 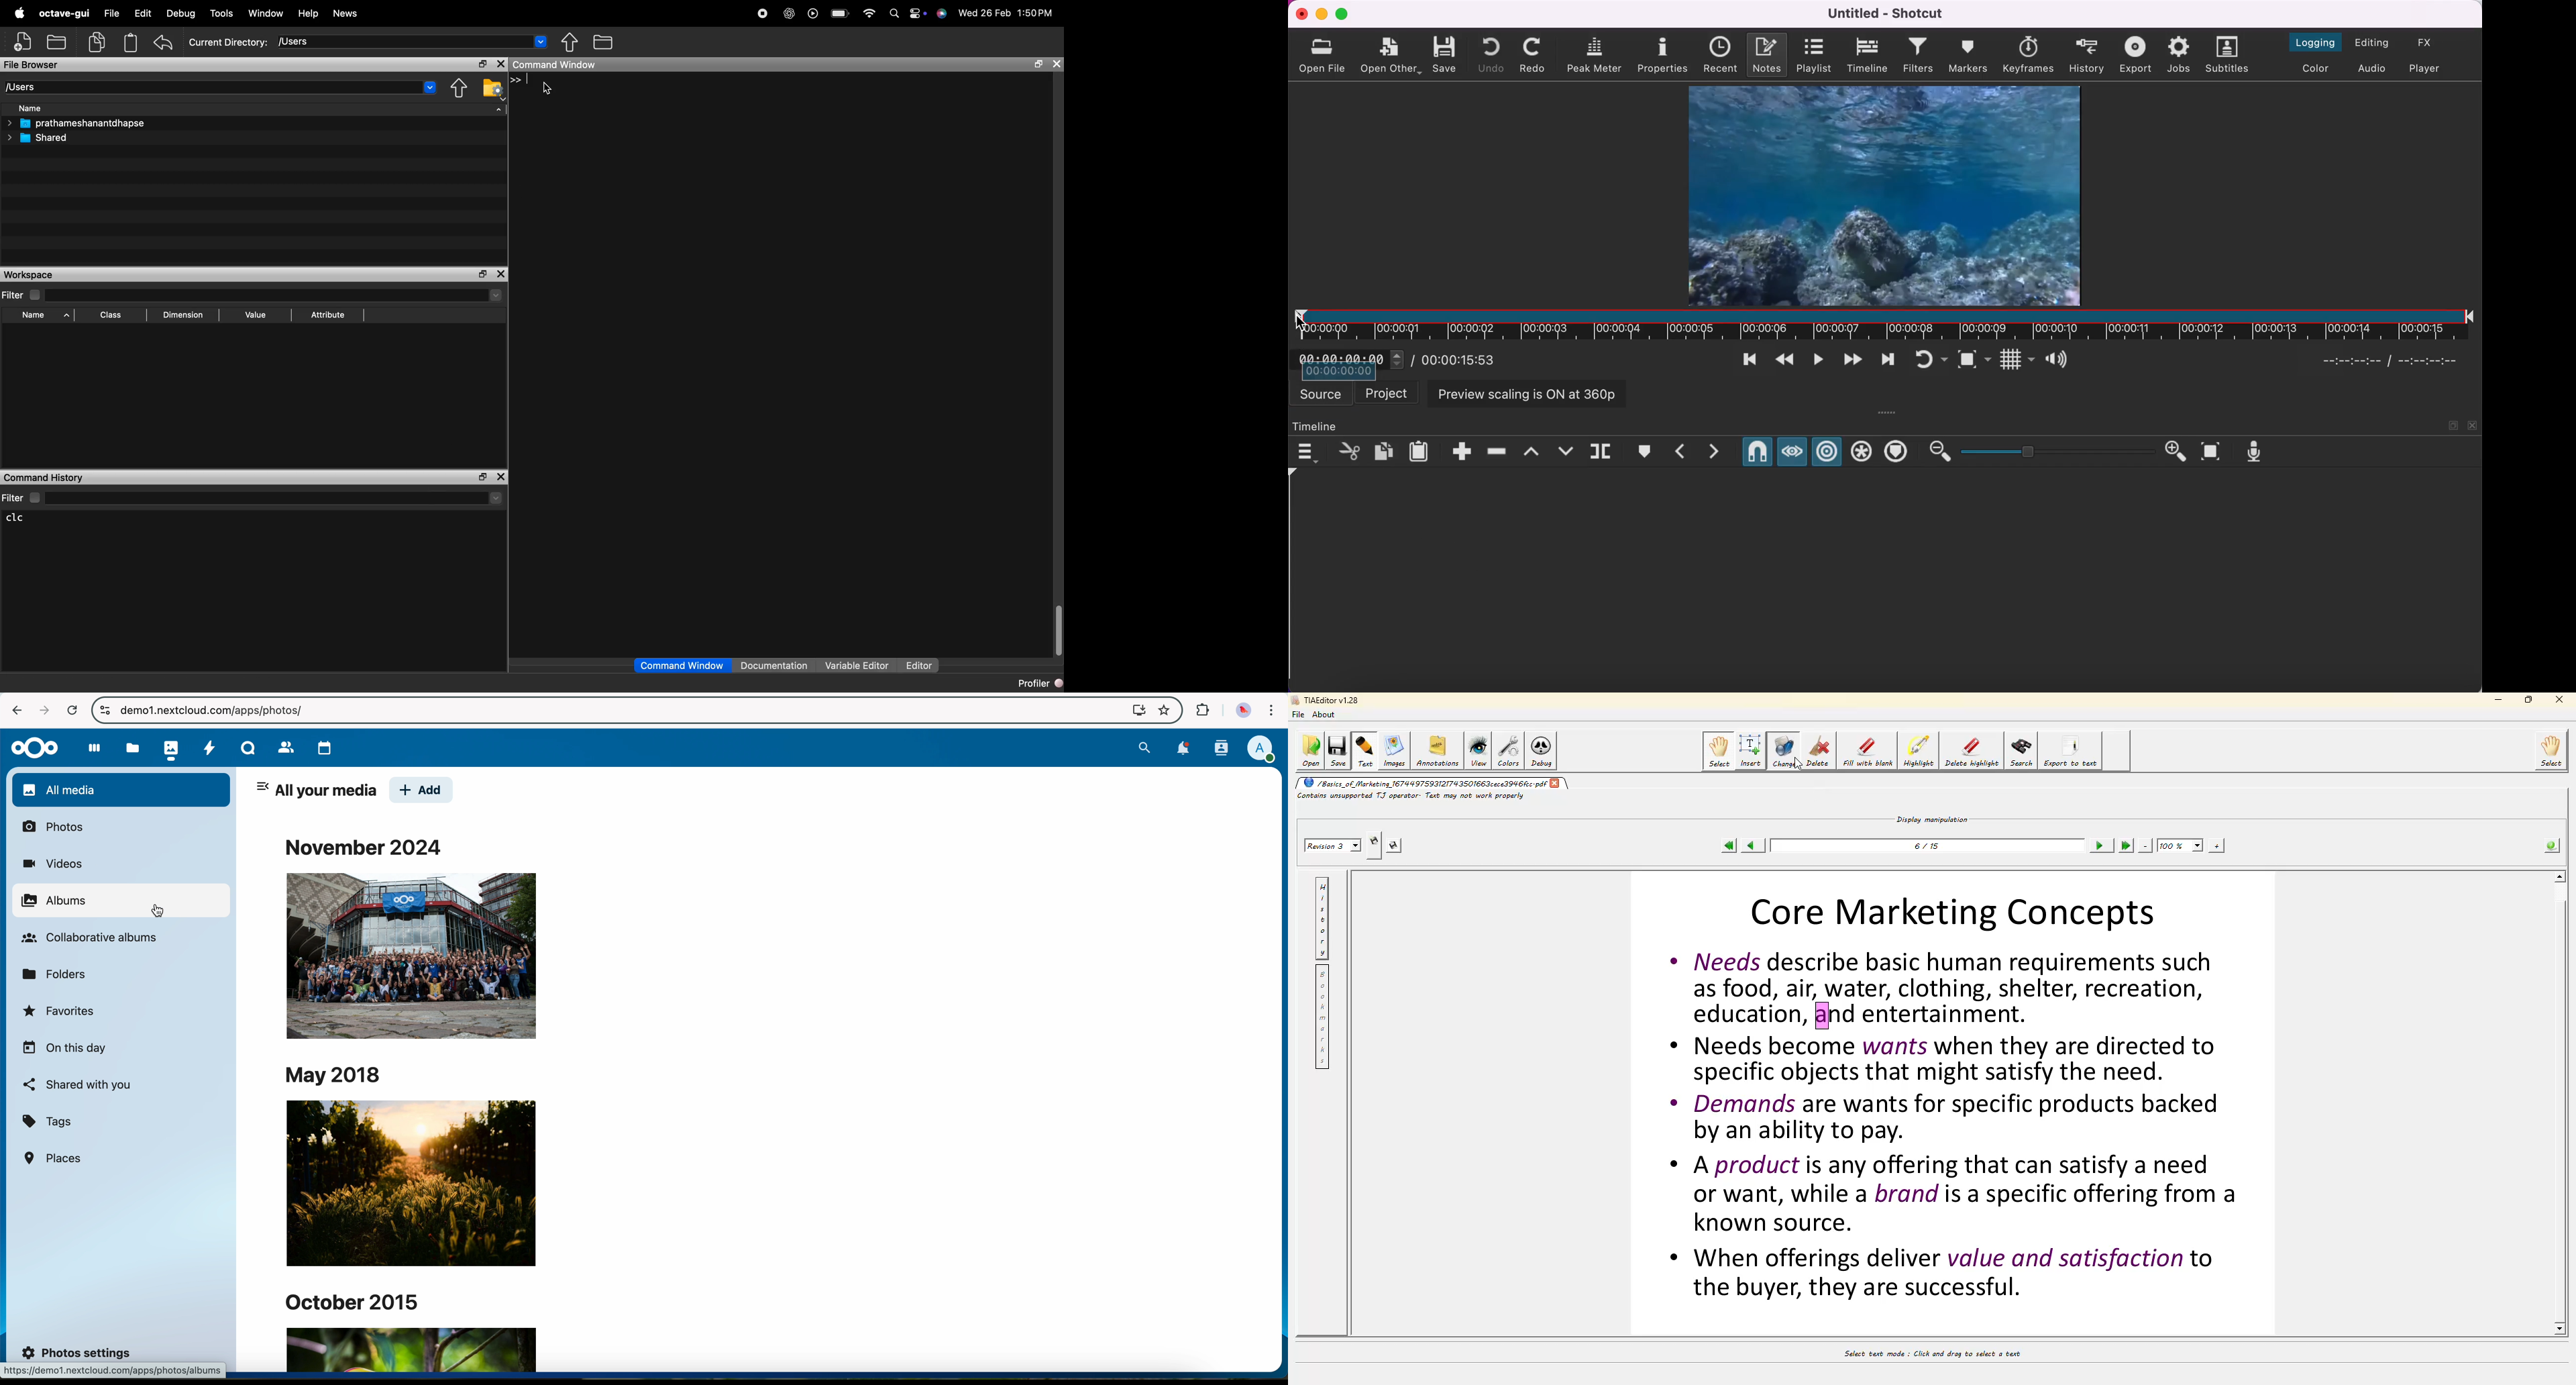 I want to click on Maximize, so click(x=484, y=275).